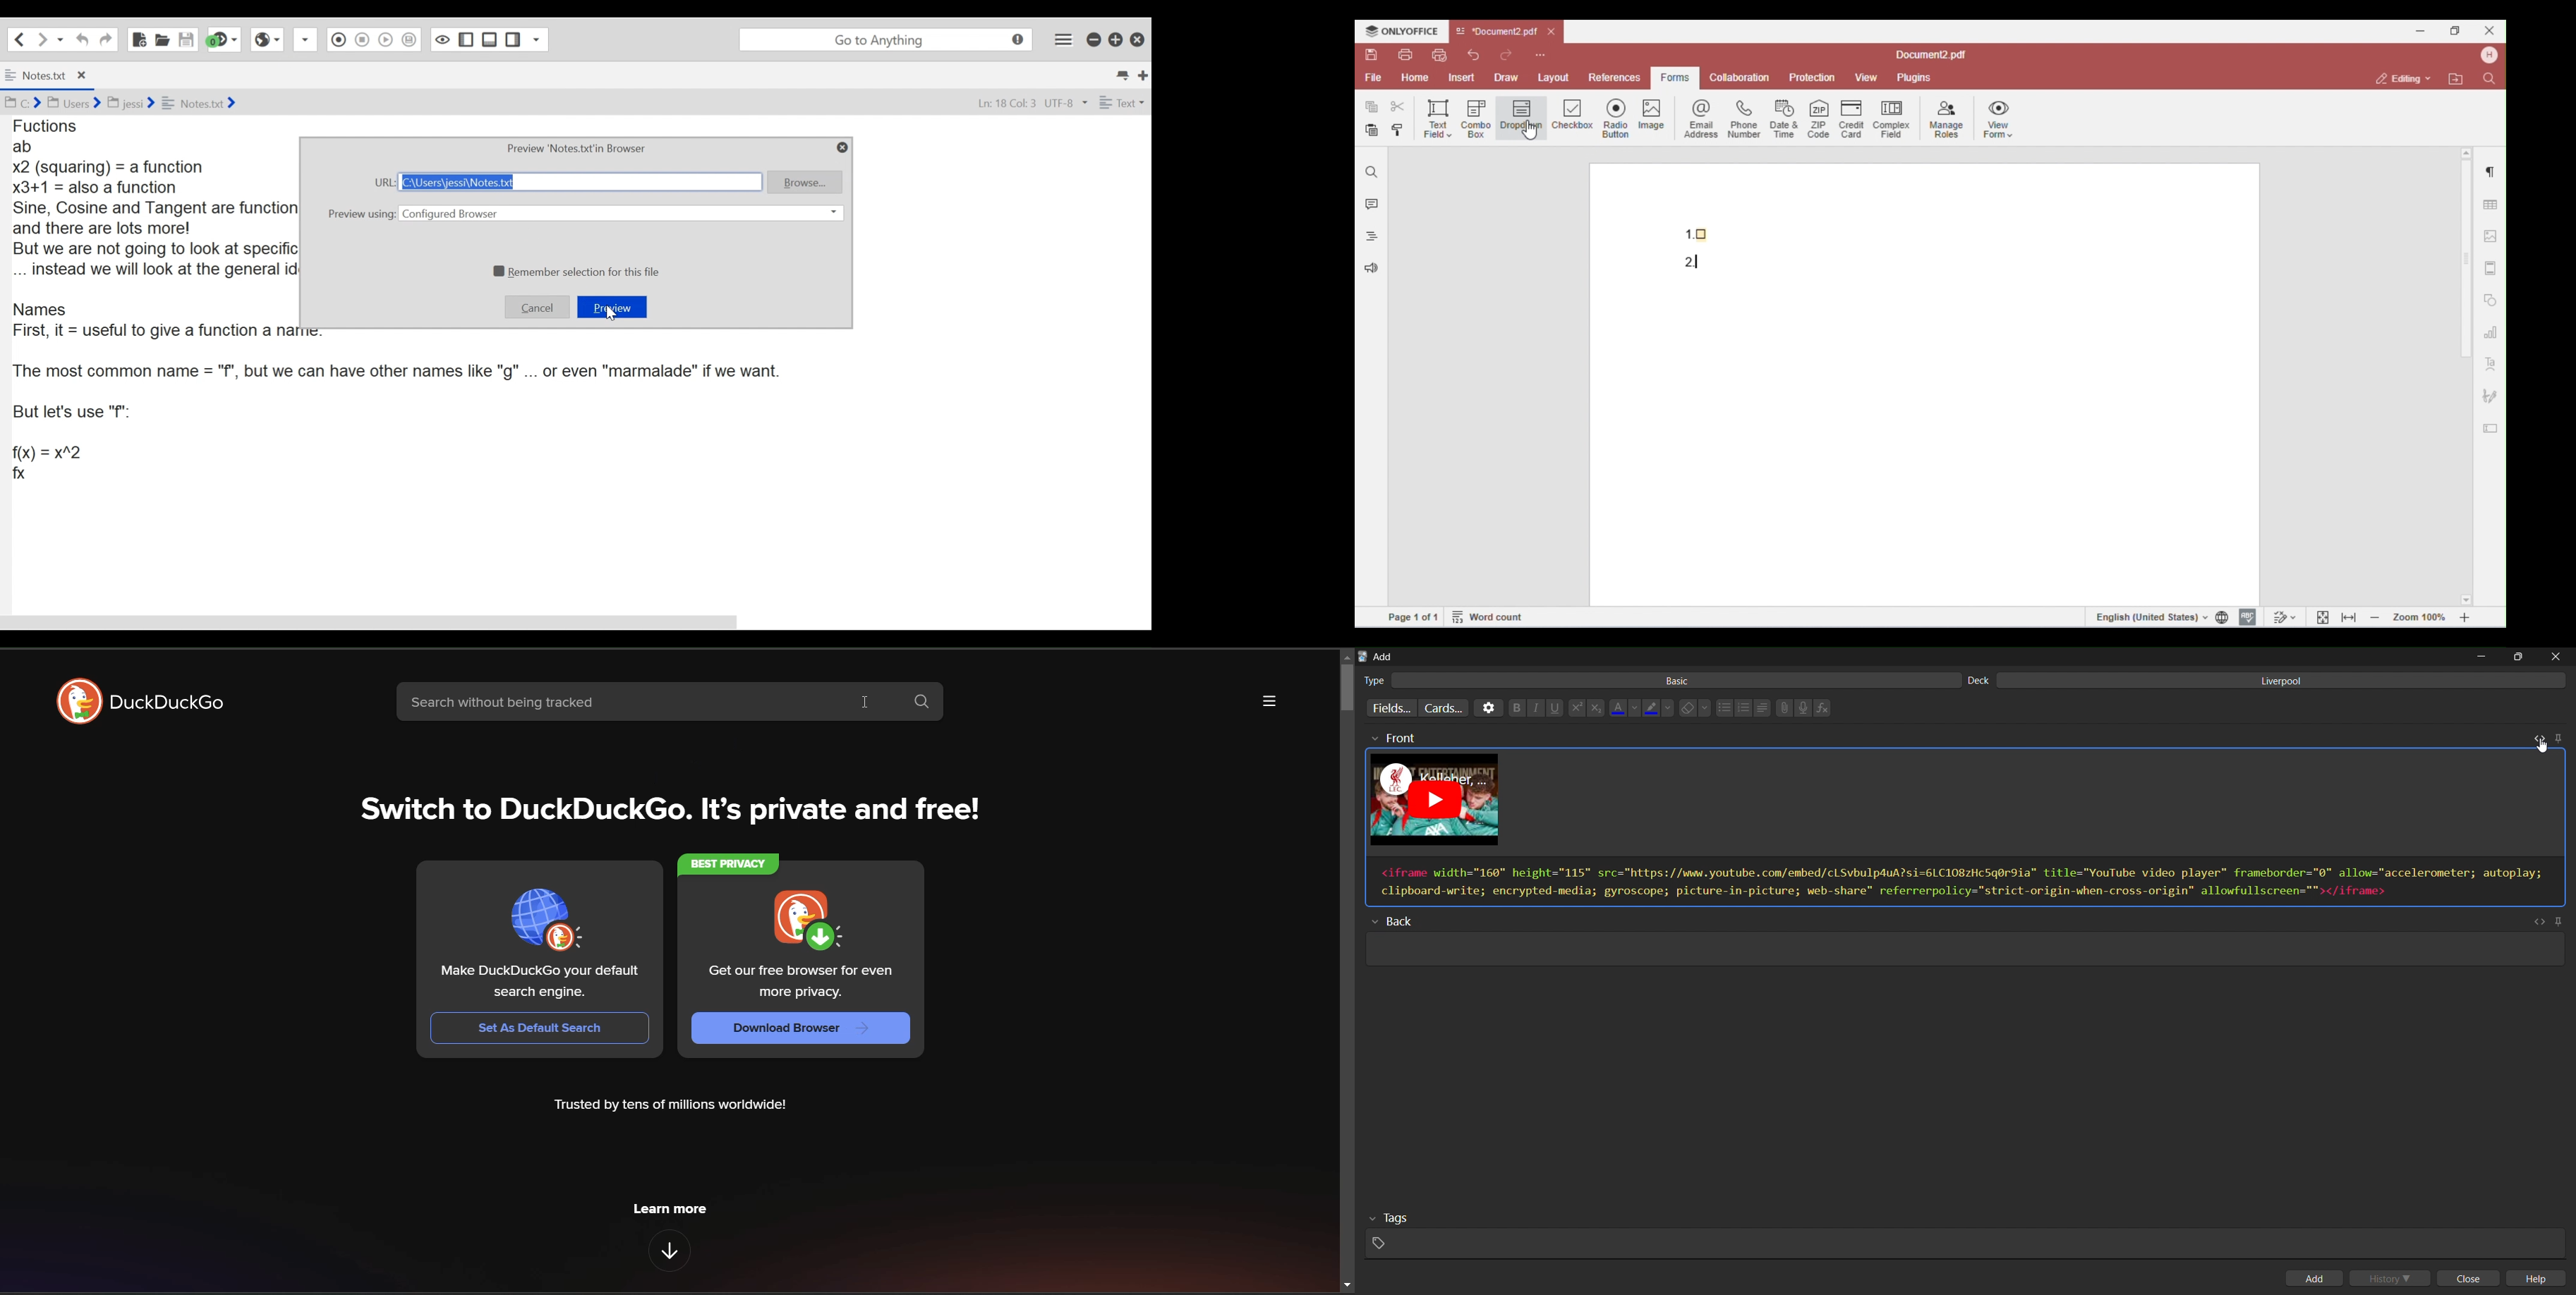  What do you see at coordinates (1514, 709) in the screenshot?
I see `bold` at bounding box center [1514, 709].